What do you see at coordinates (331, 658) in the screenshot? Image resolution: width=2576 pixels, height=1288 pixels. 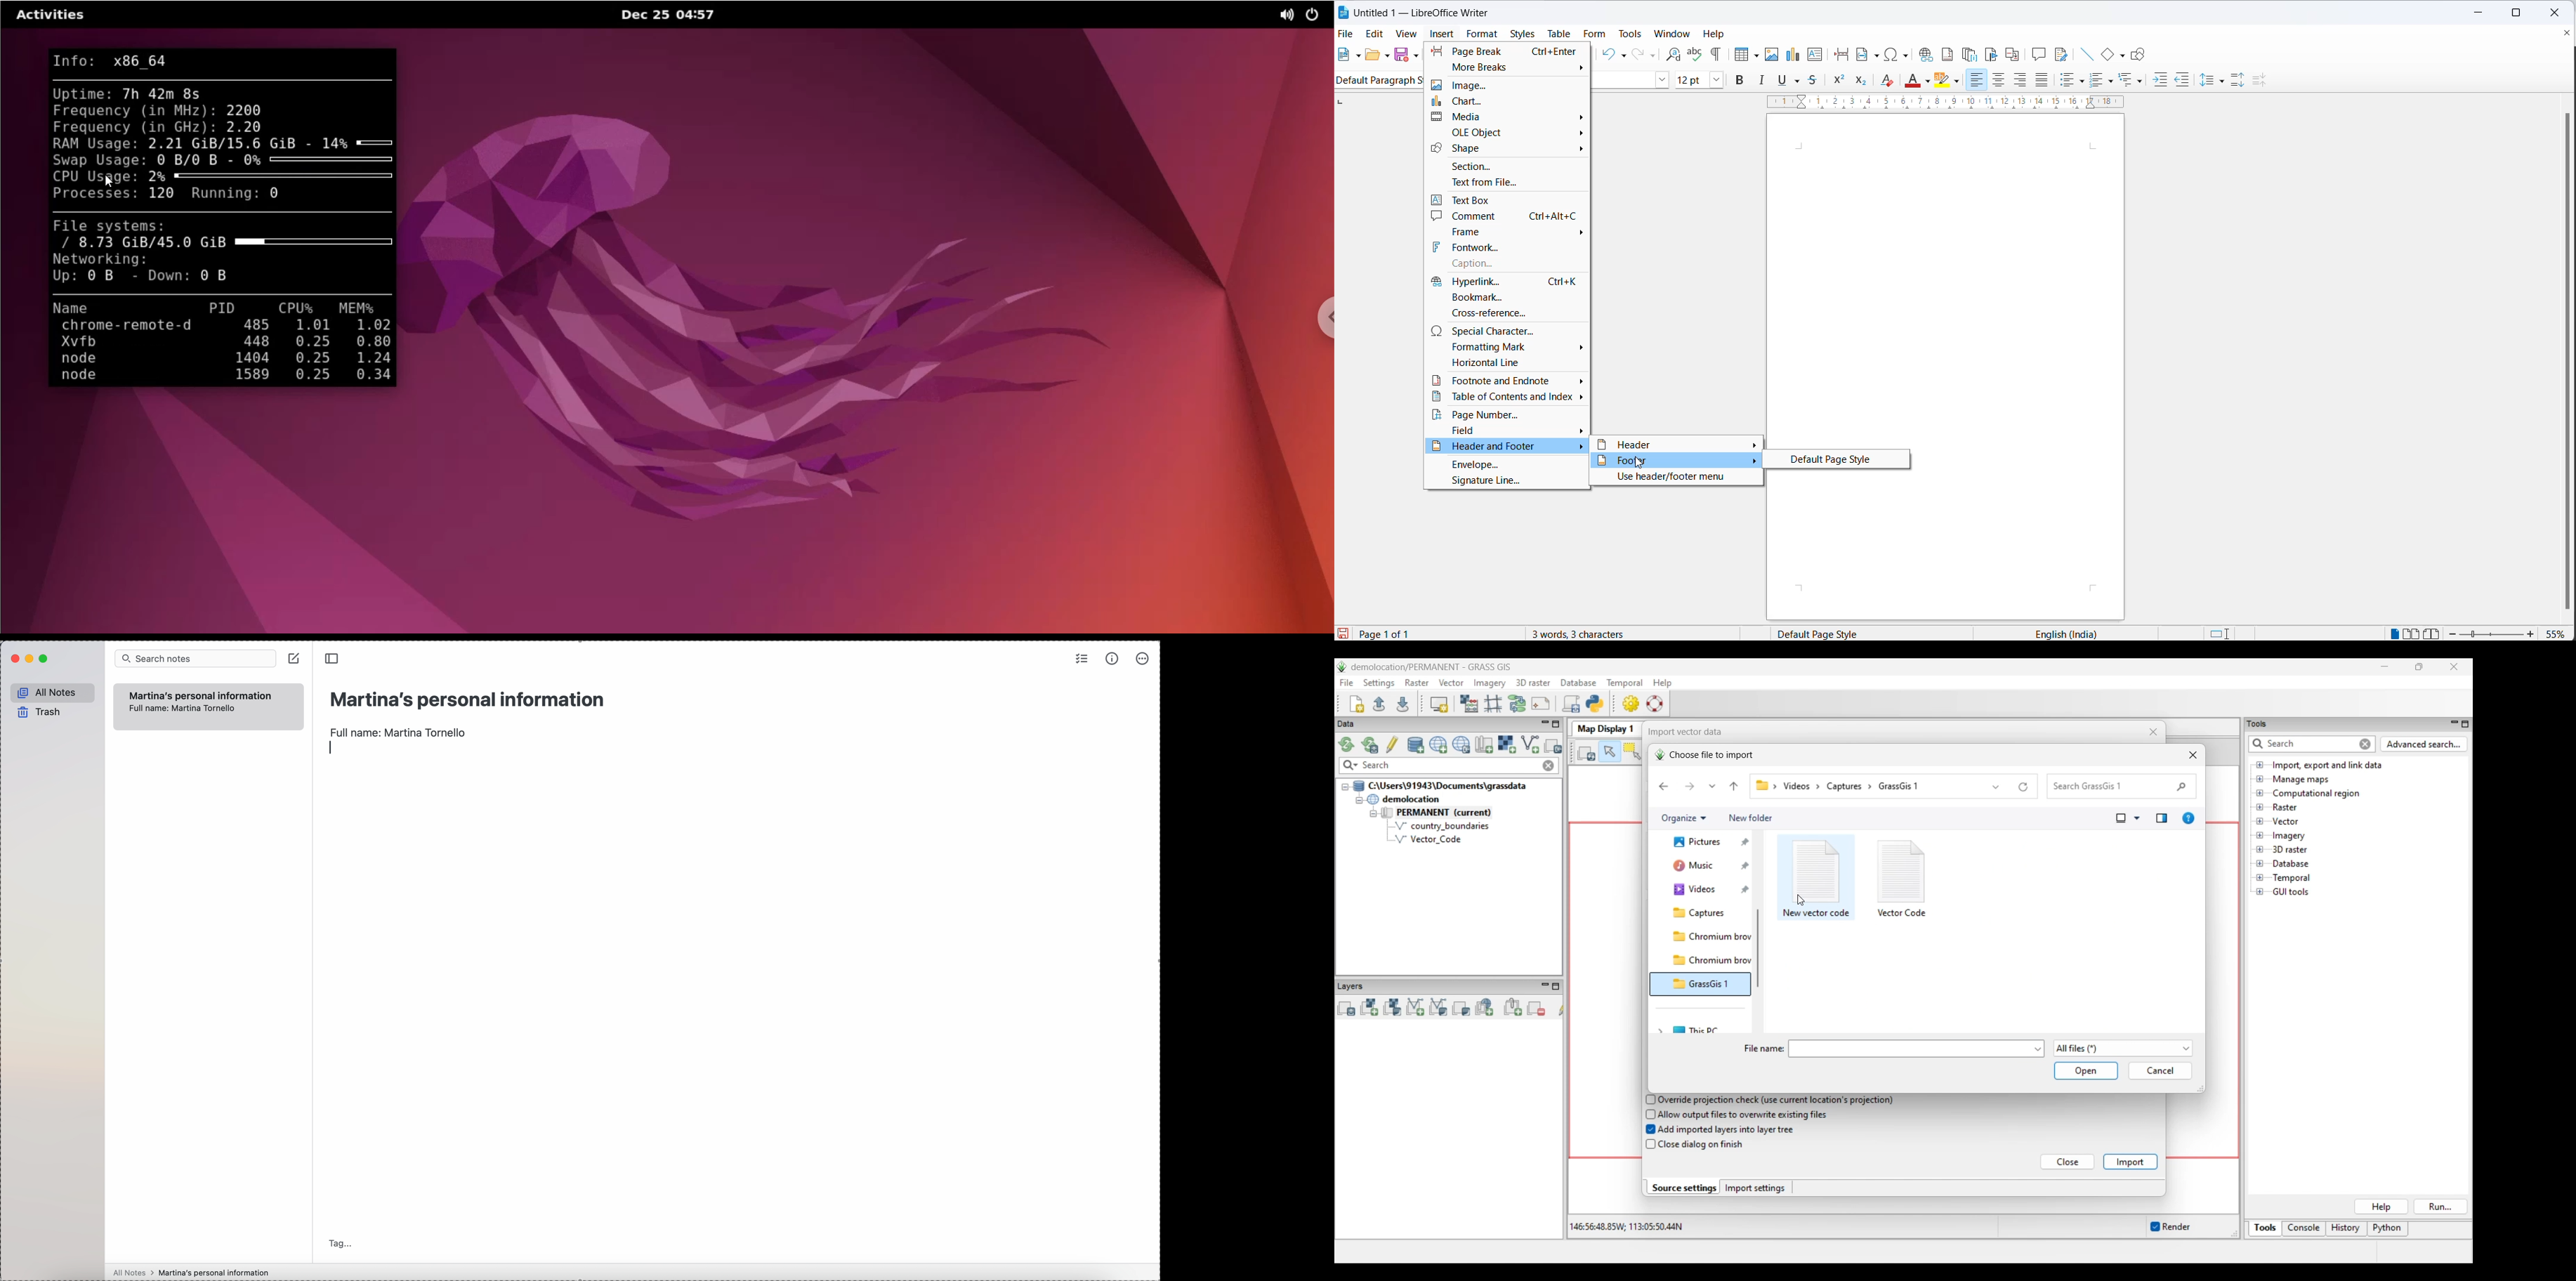 I see `toggle sidebar` at bounding box center [331, 658].